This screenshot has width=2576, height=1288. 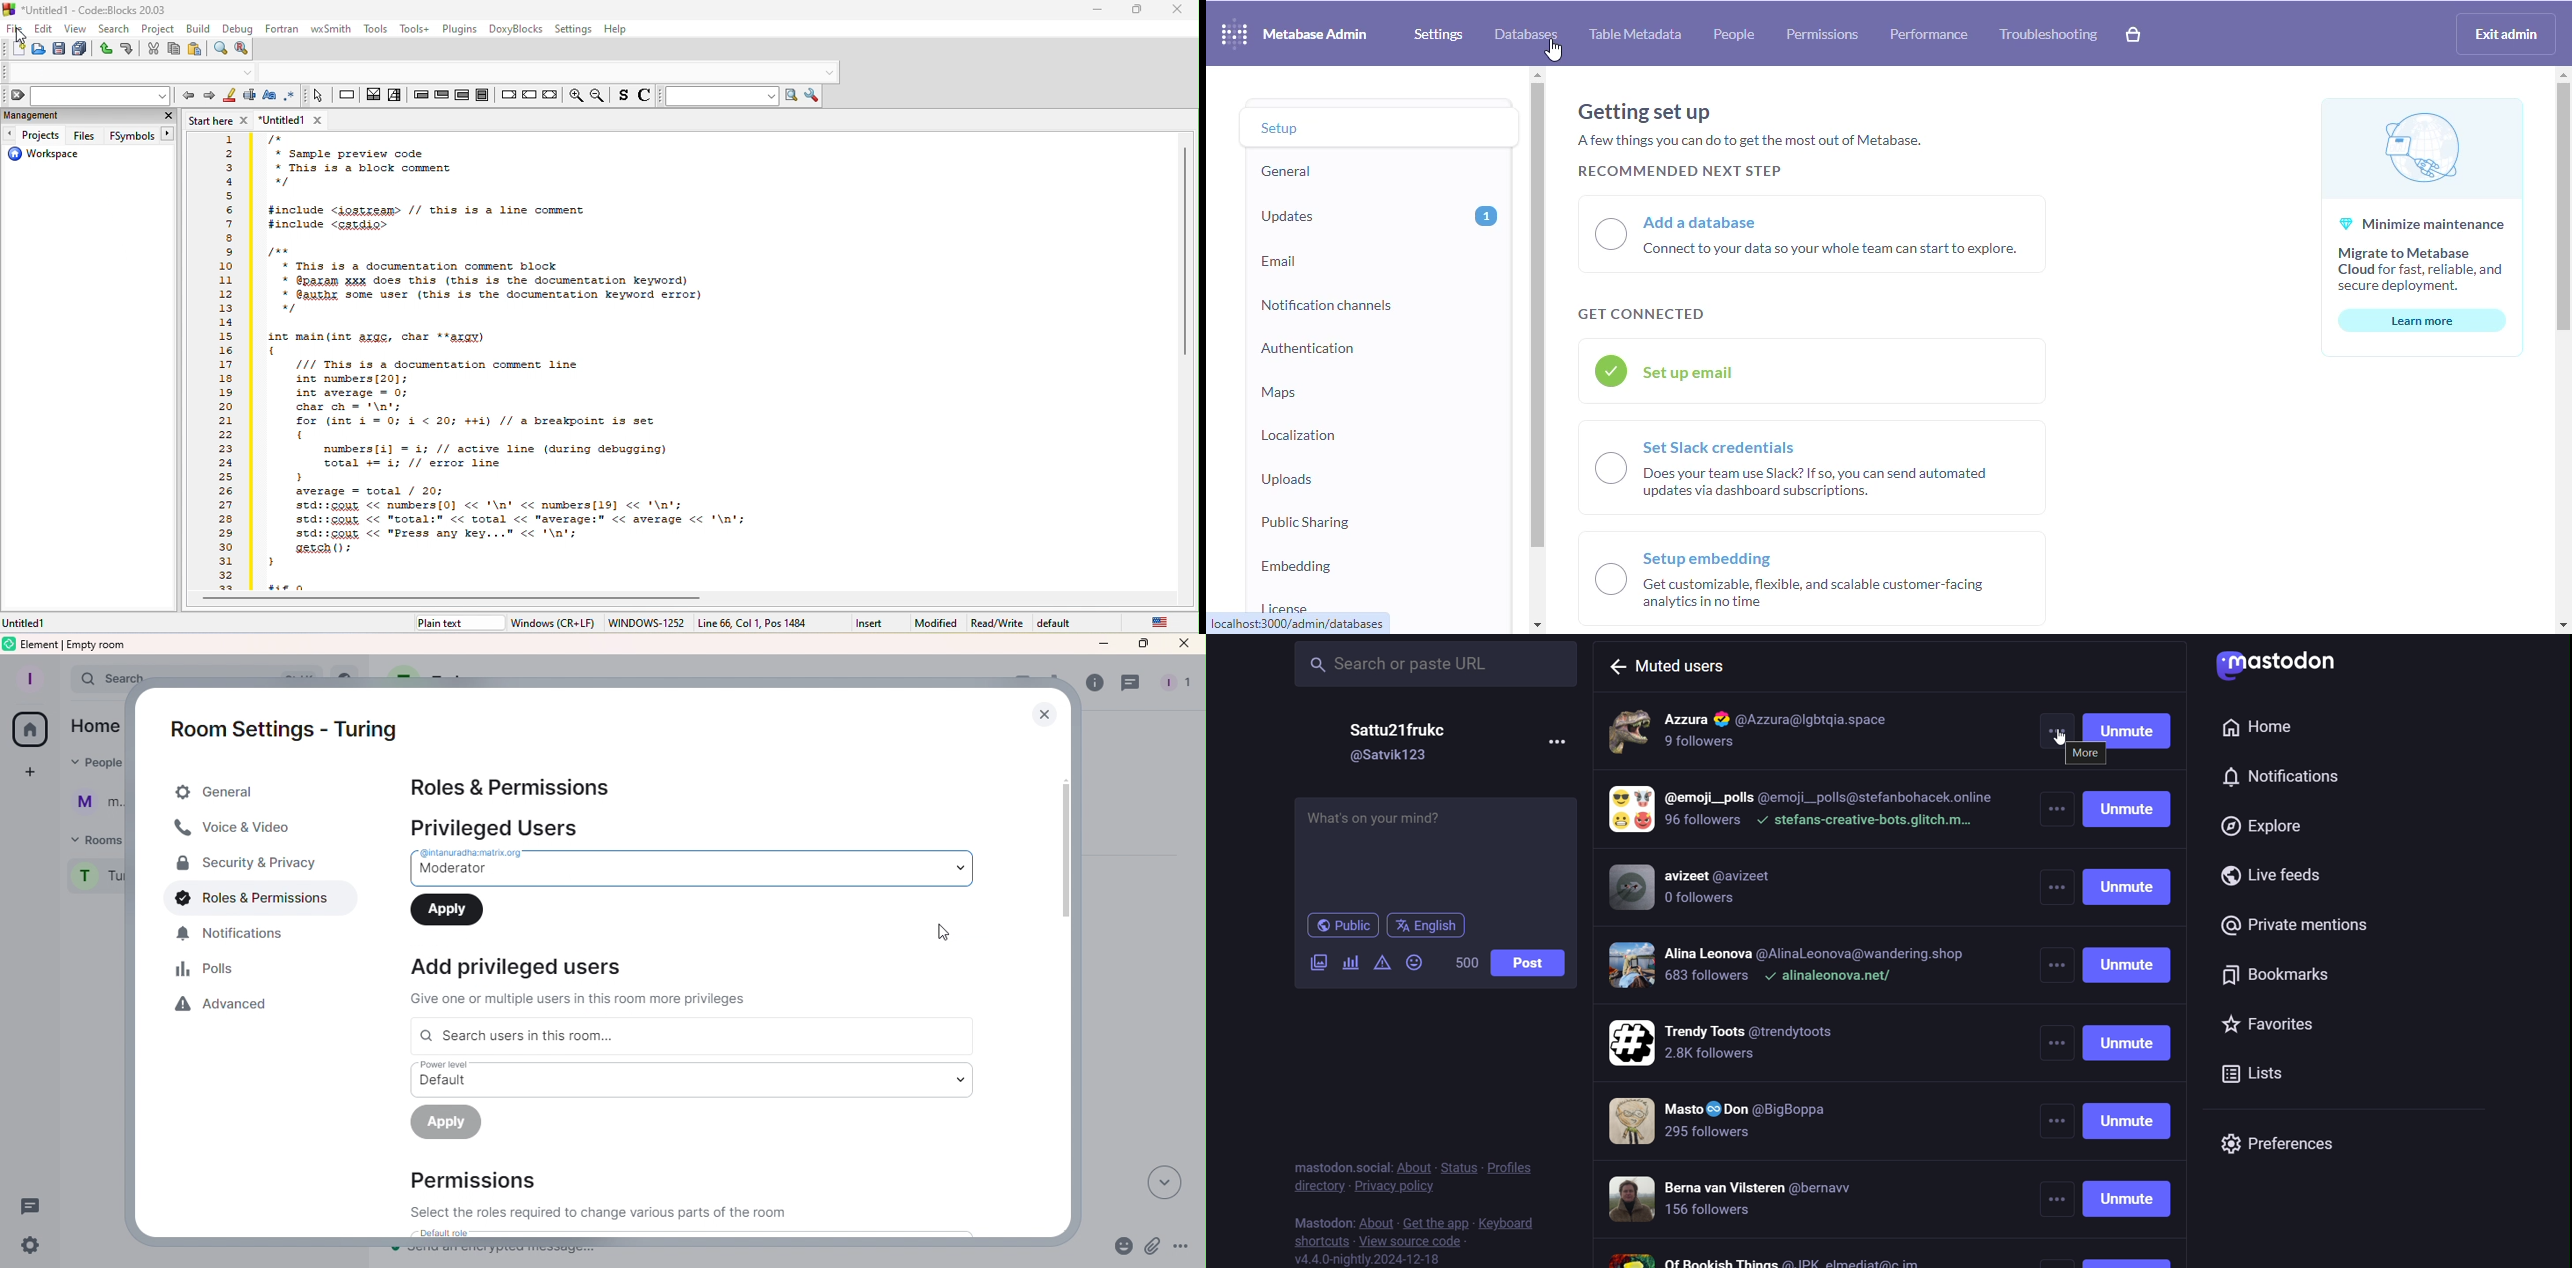 What do you see at coordinates (517, 30) in the screenshot?
I see `doxyblocks` at bounding box center [517, 30].